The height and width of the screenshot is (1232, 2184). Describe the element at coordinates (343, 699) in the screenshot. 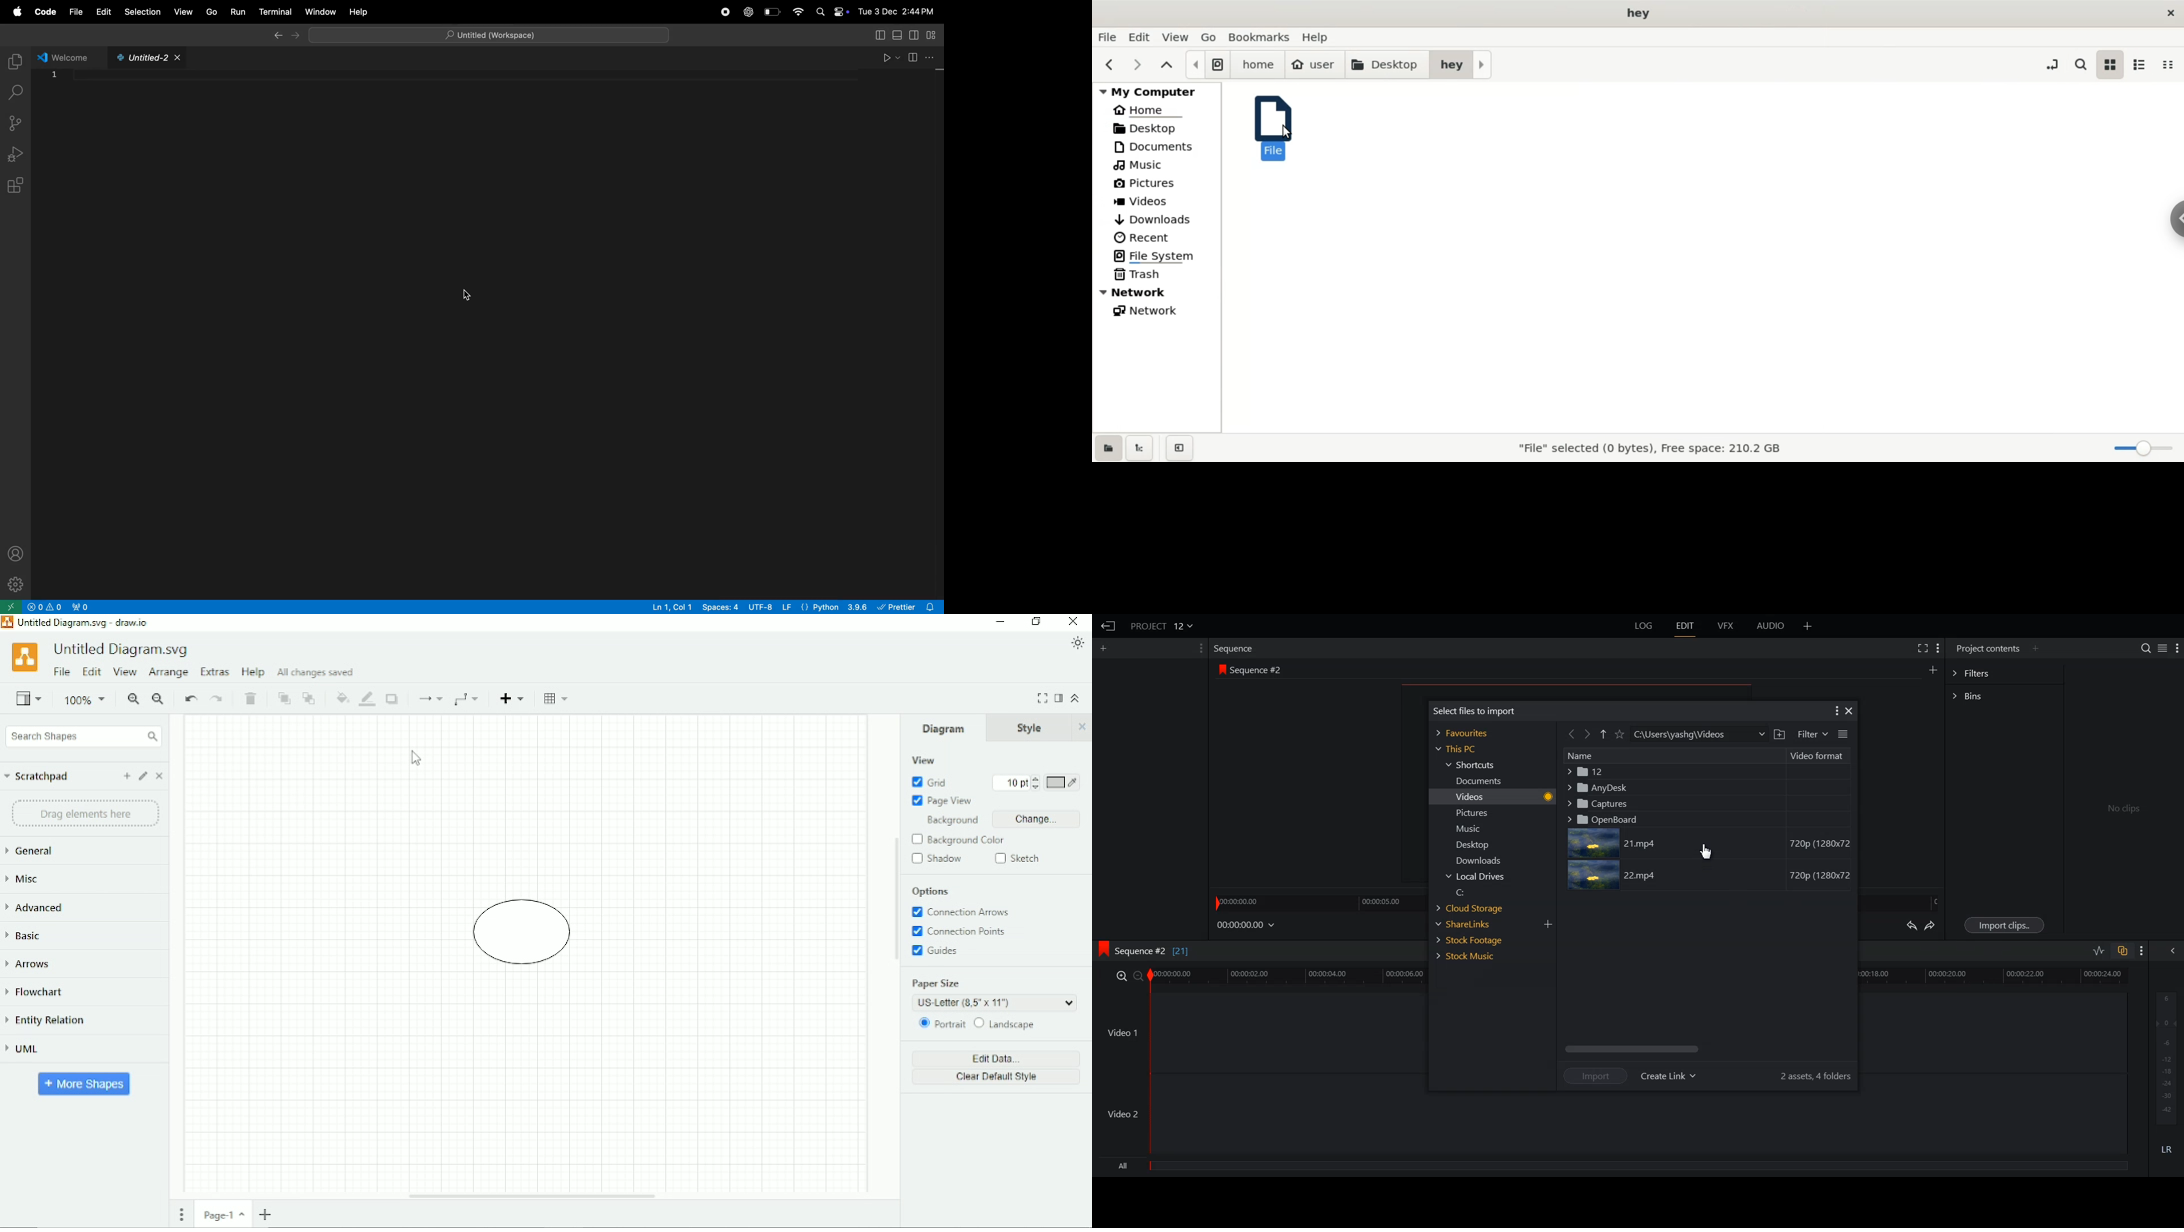

I see `Fill color` at that location.